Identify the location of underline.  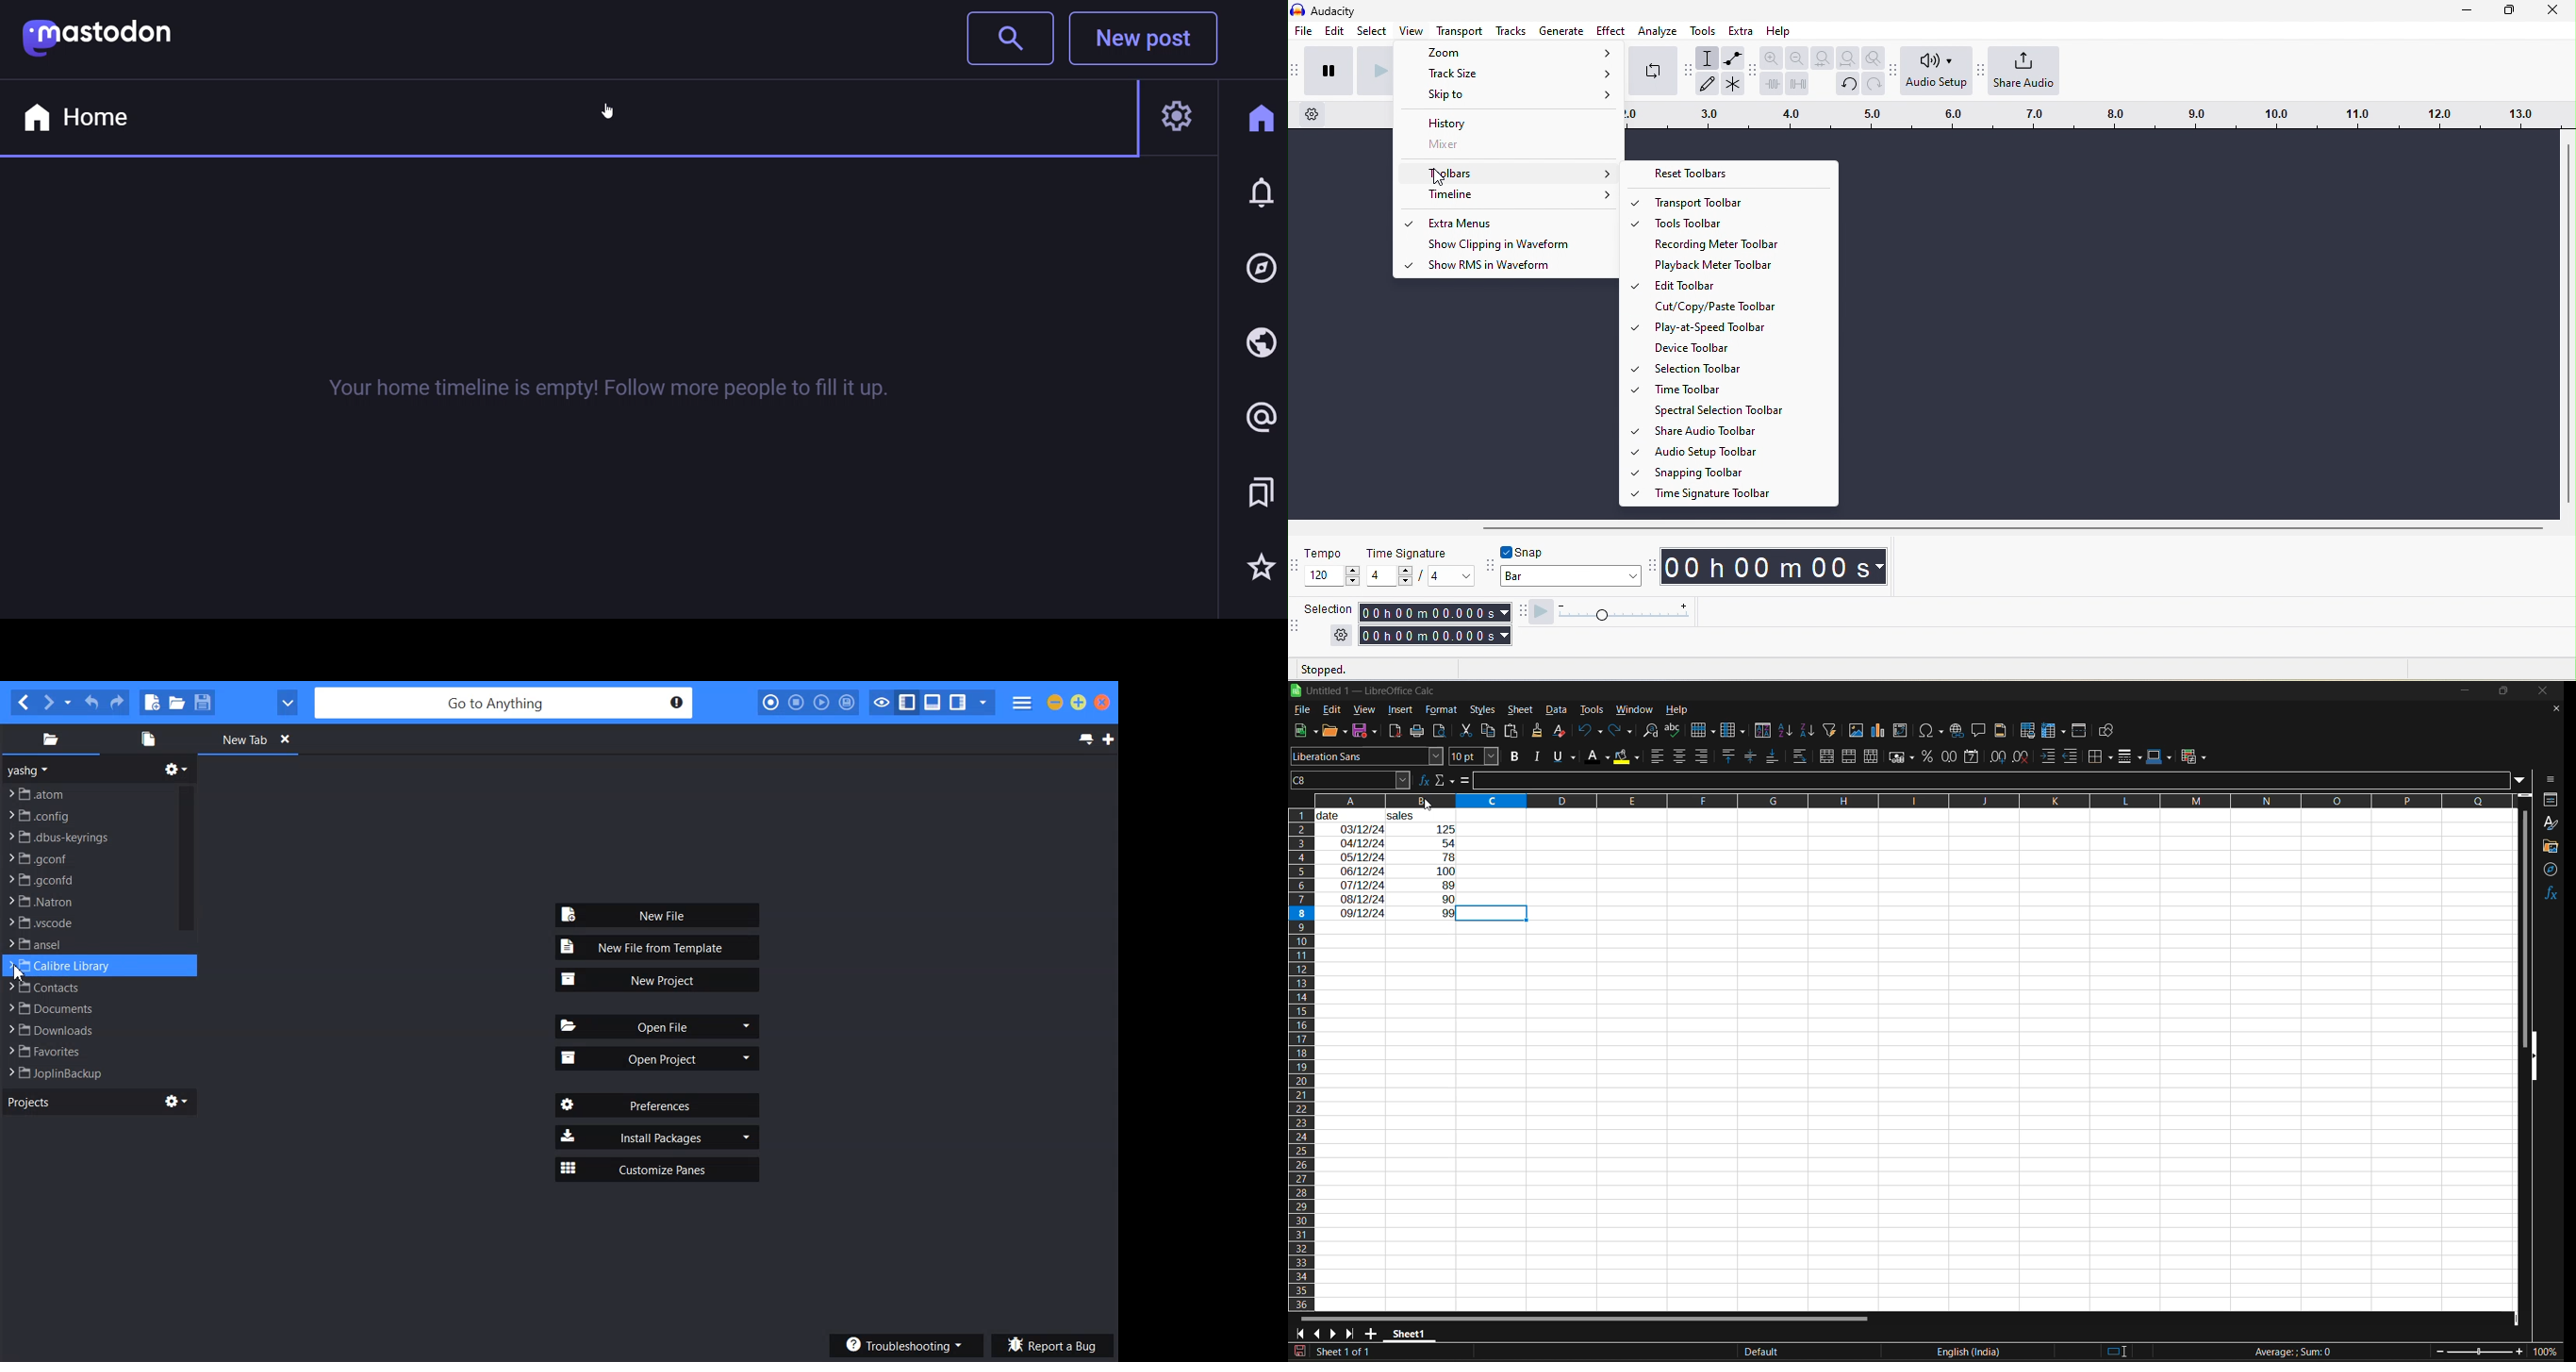
(1567, 757).